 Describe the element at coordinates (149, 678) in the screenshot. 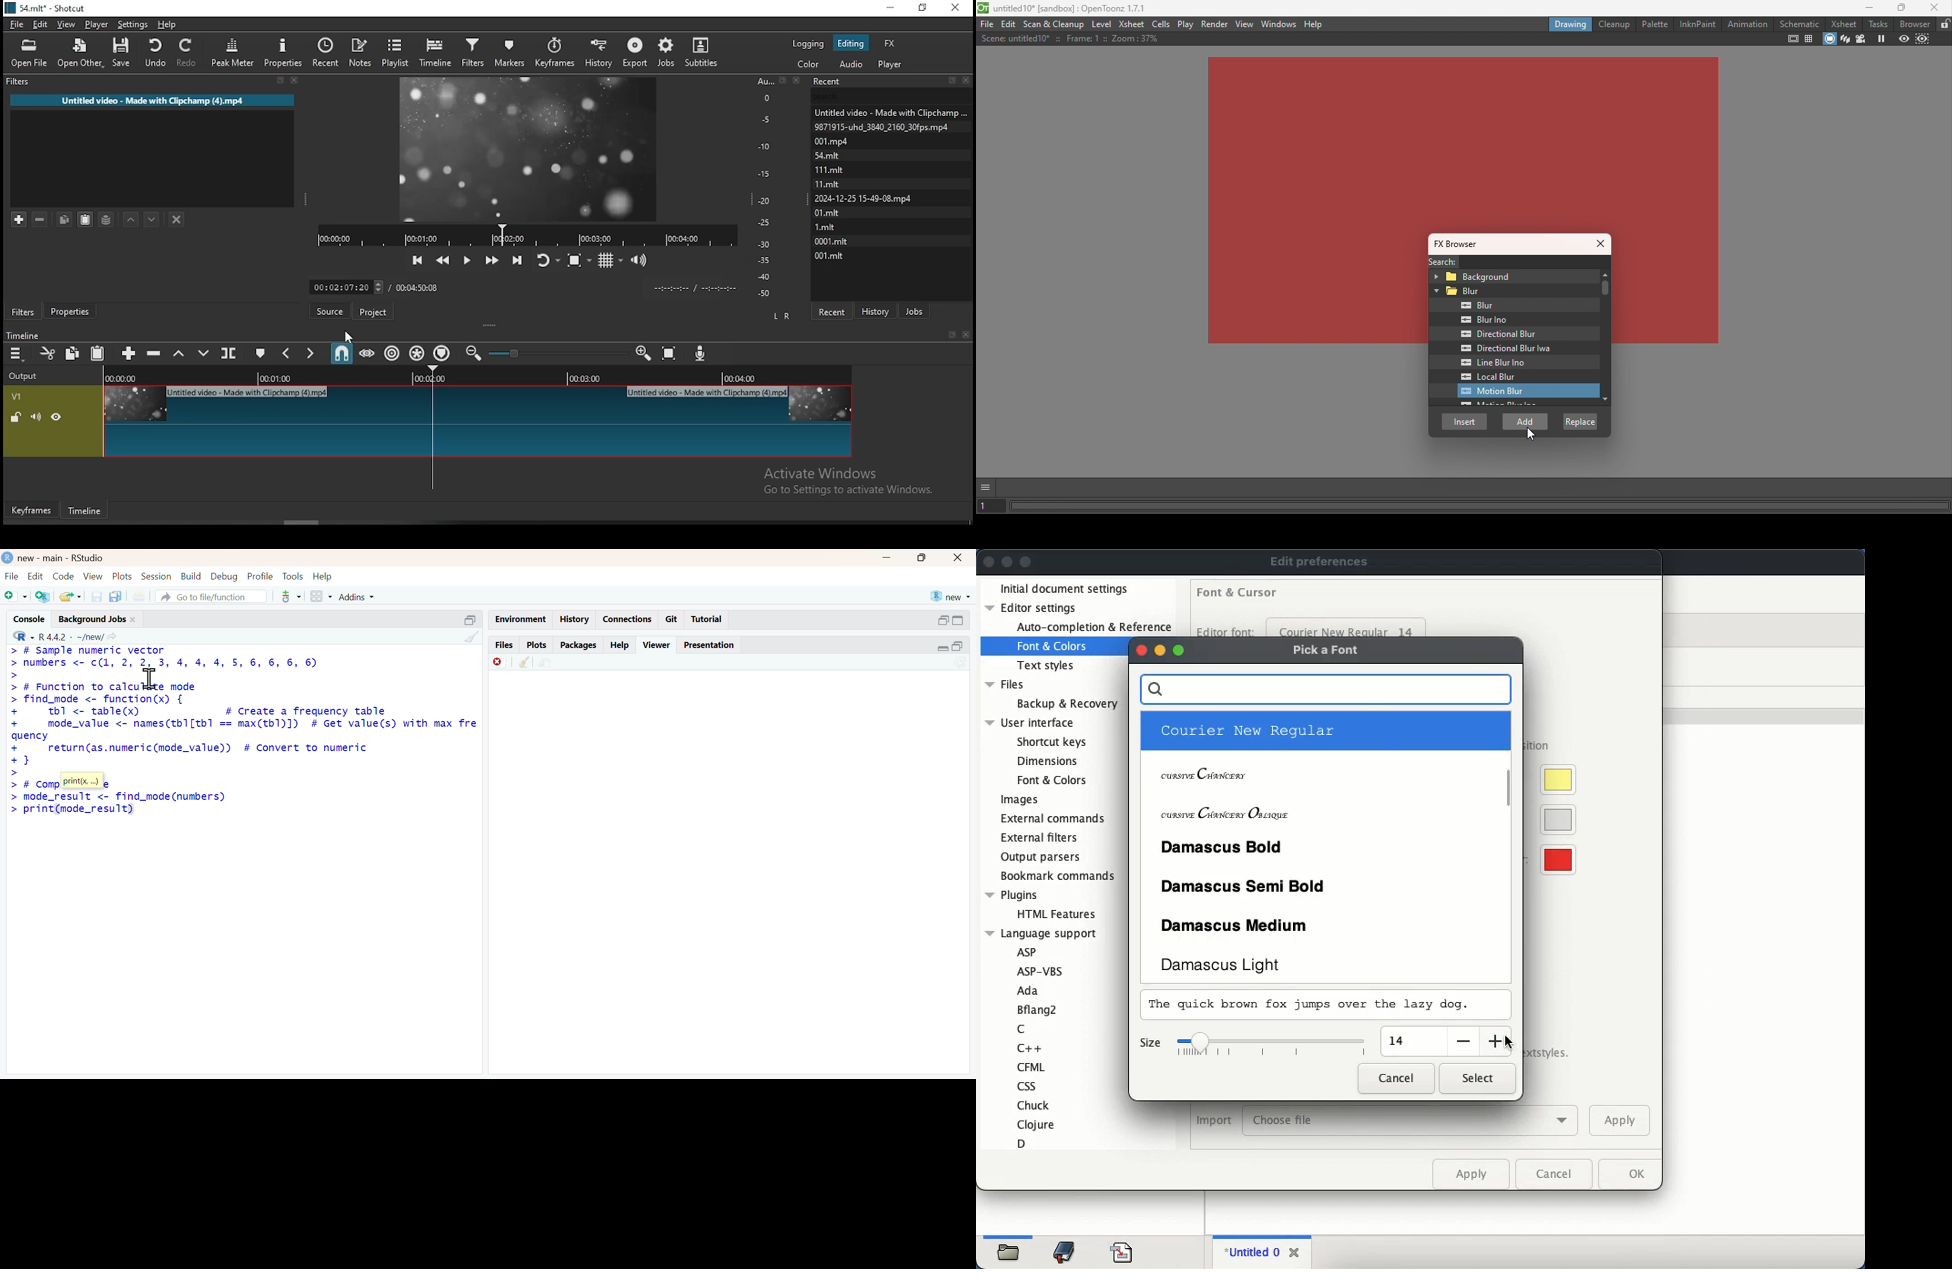

I see `cursor` at that location.